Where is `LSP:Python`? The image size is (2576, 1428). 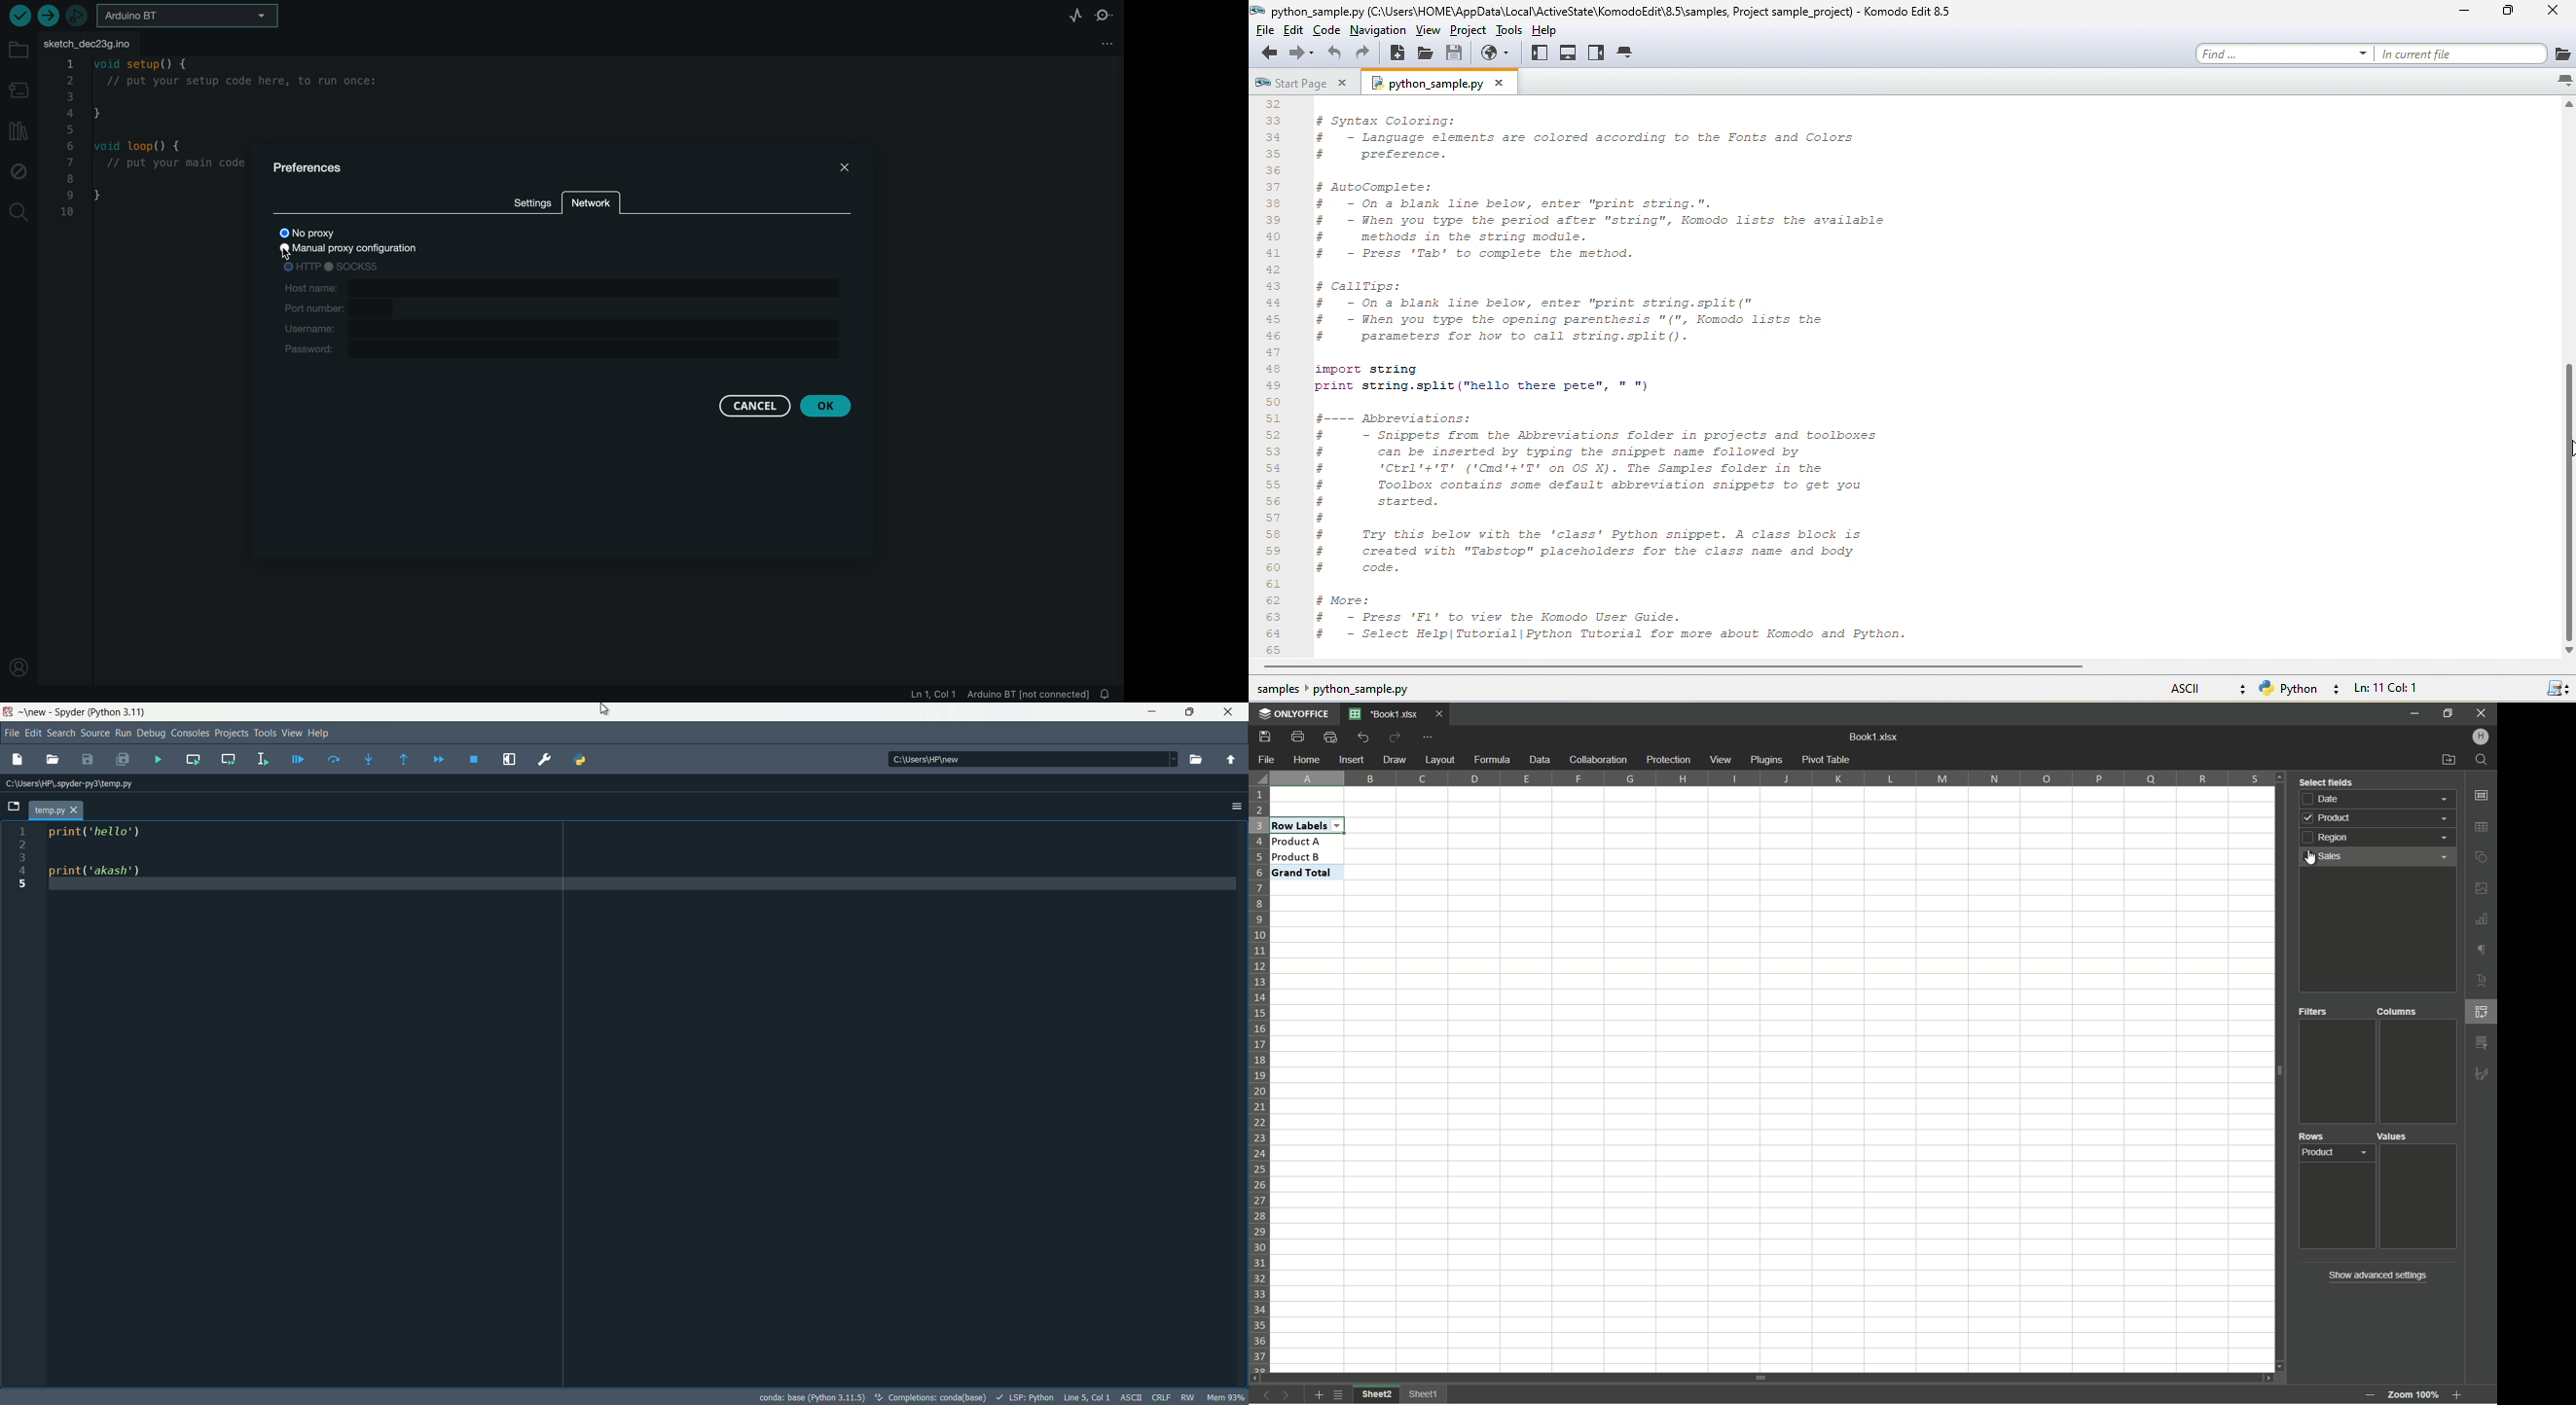
LSP:Python is located at coordinates (1032, 1397).